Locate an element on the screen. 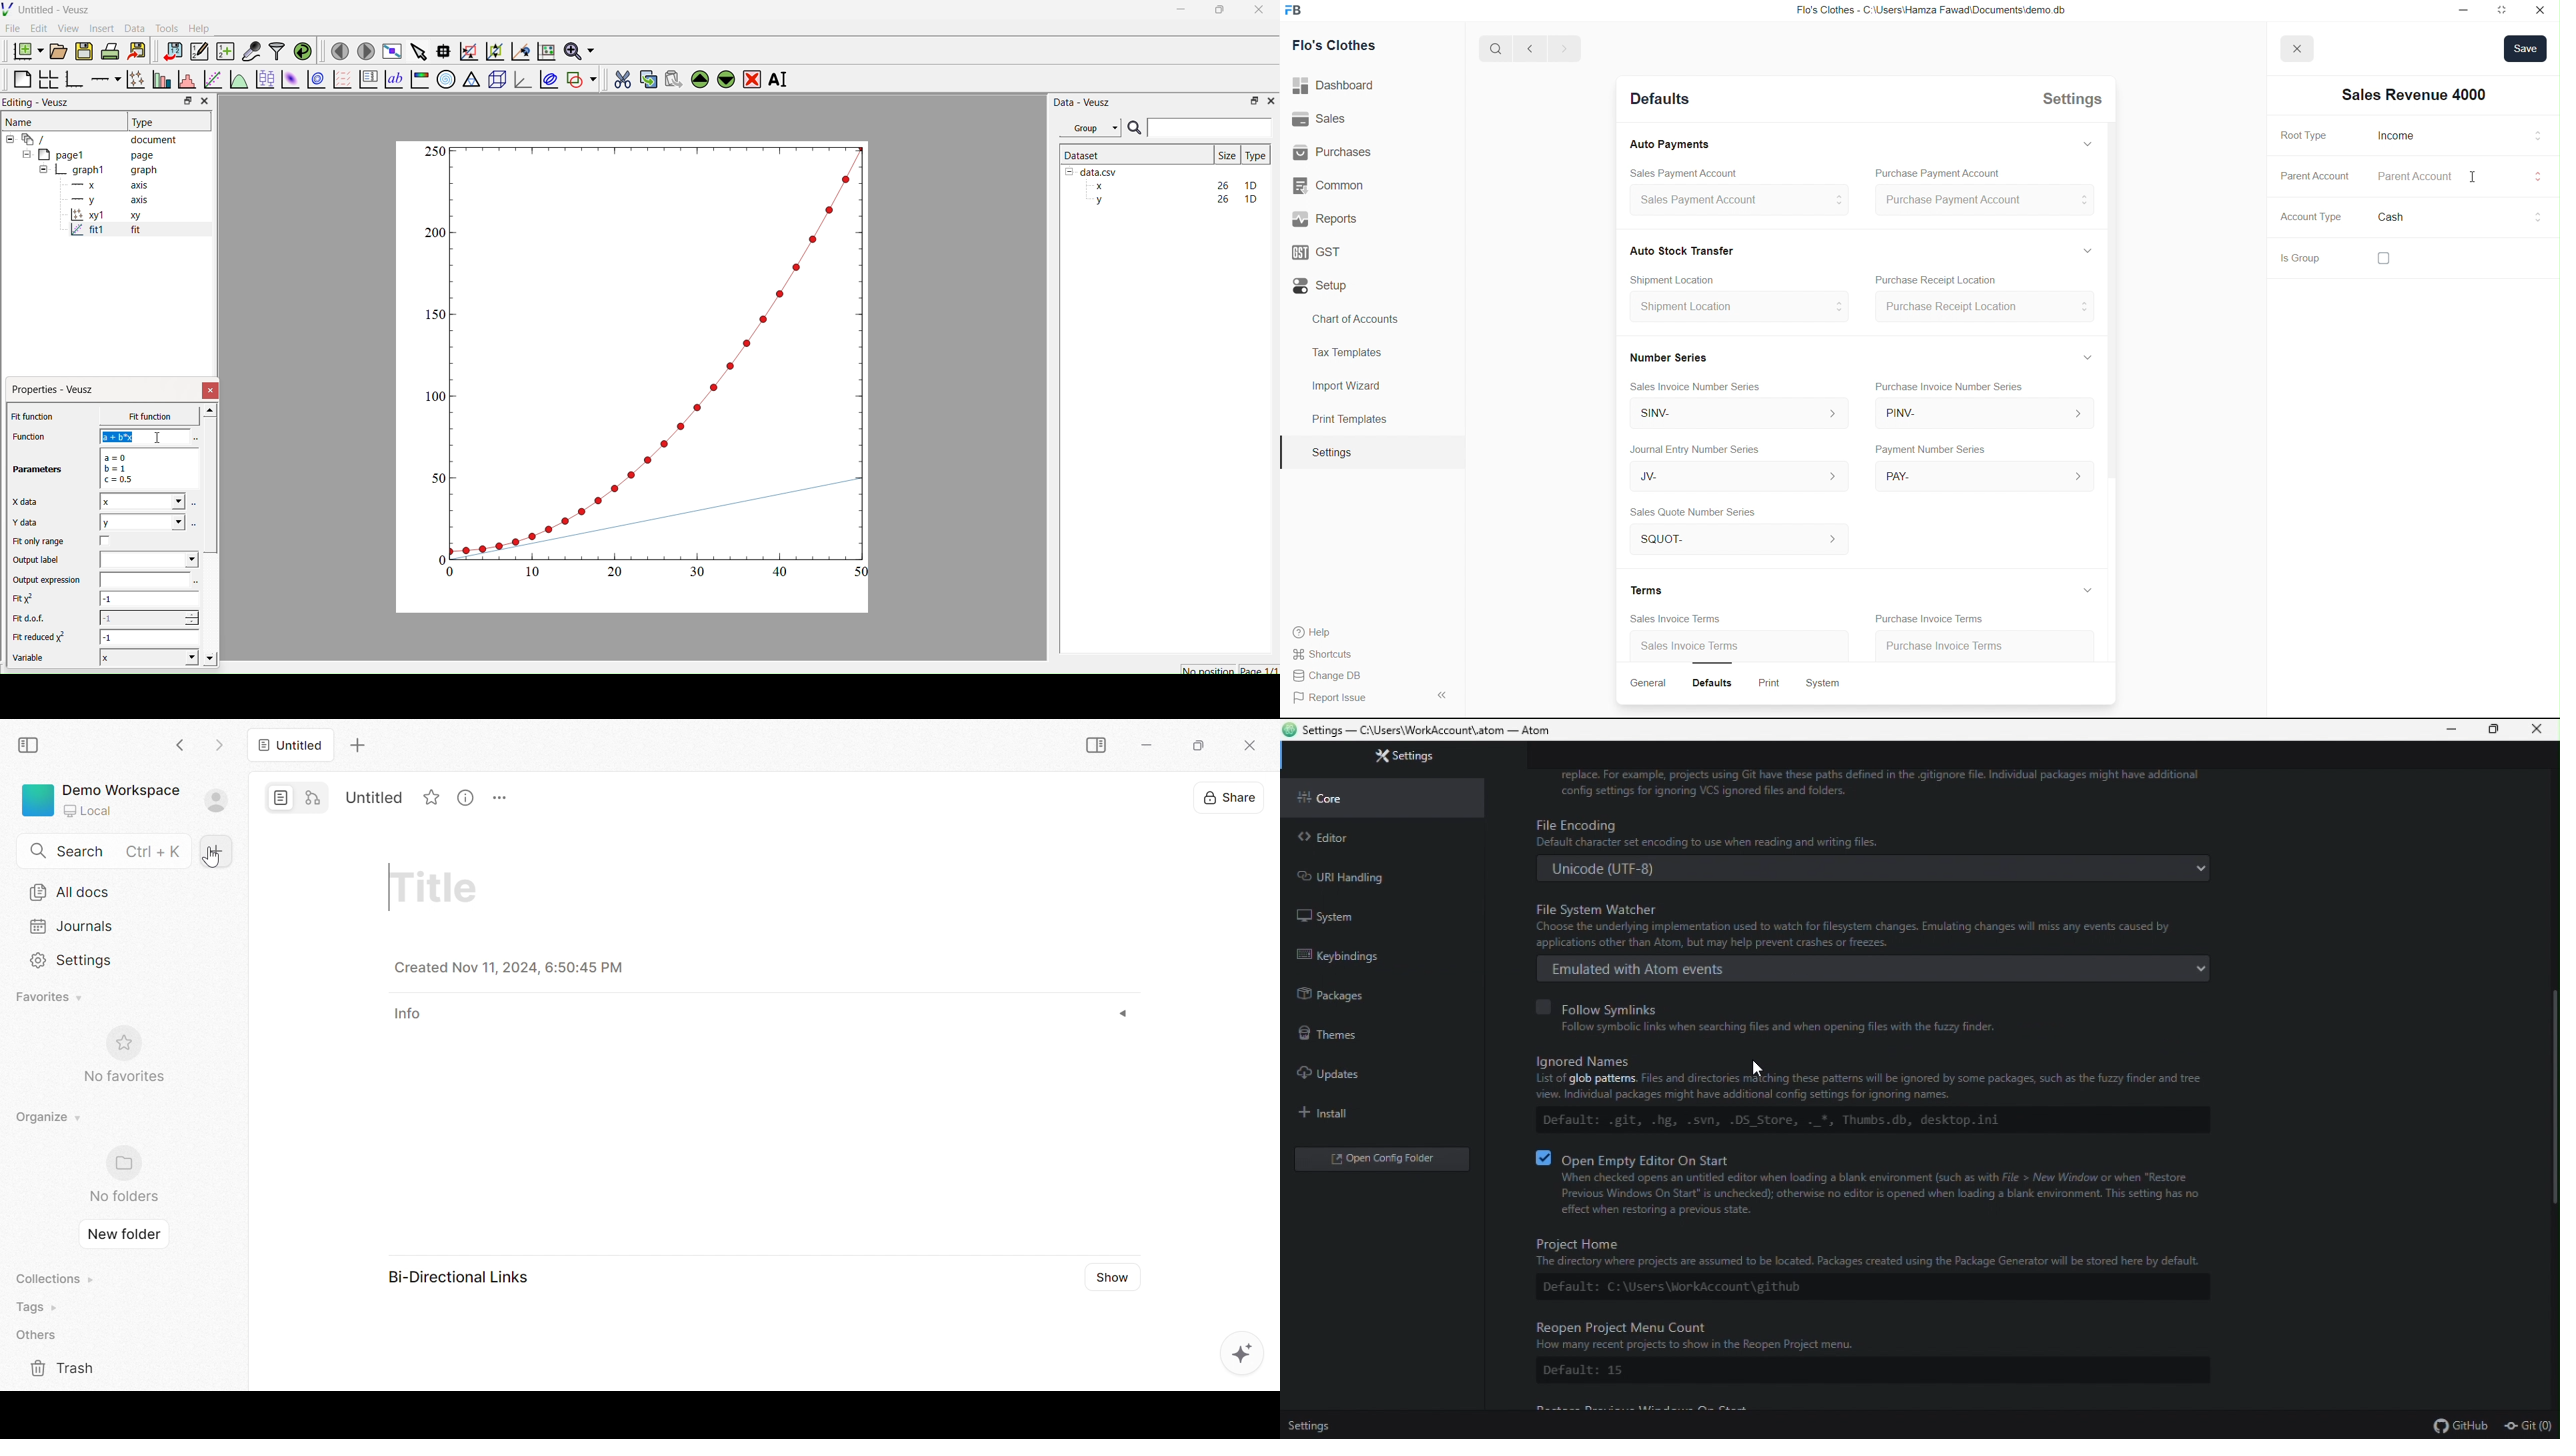  Title is located at coordinates (437, 888).